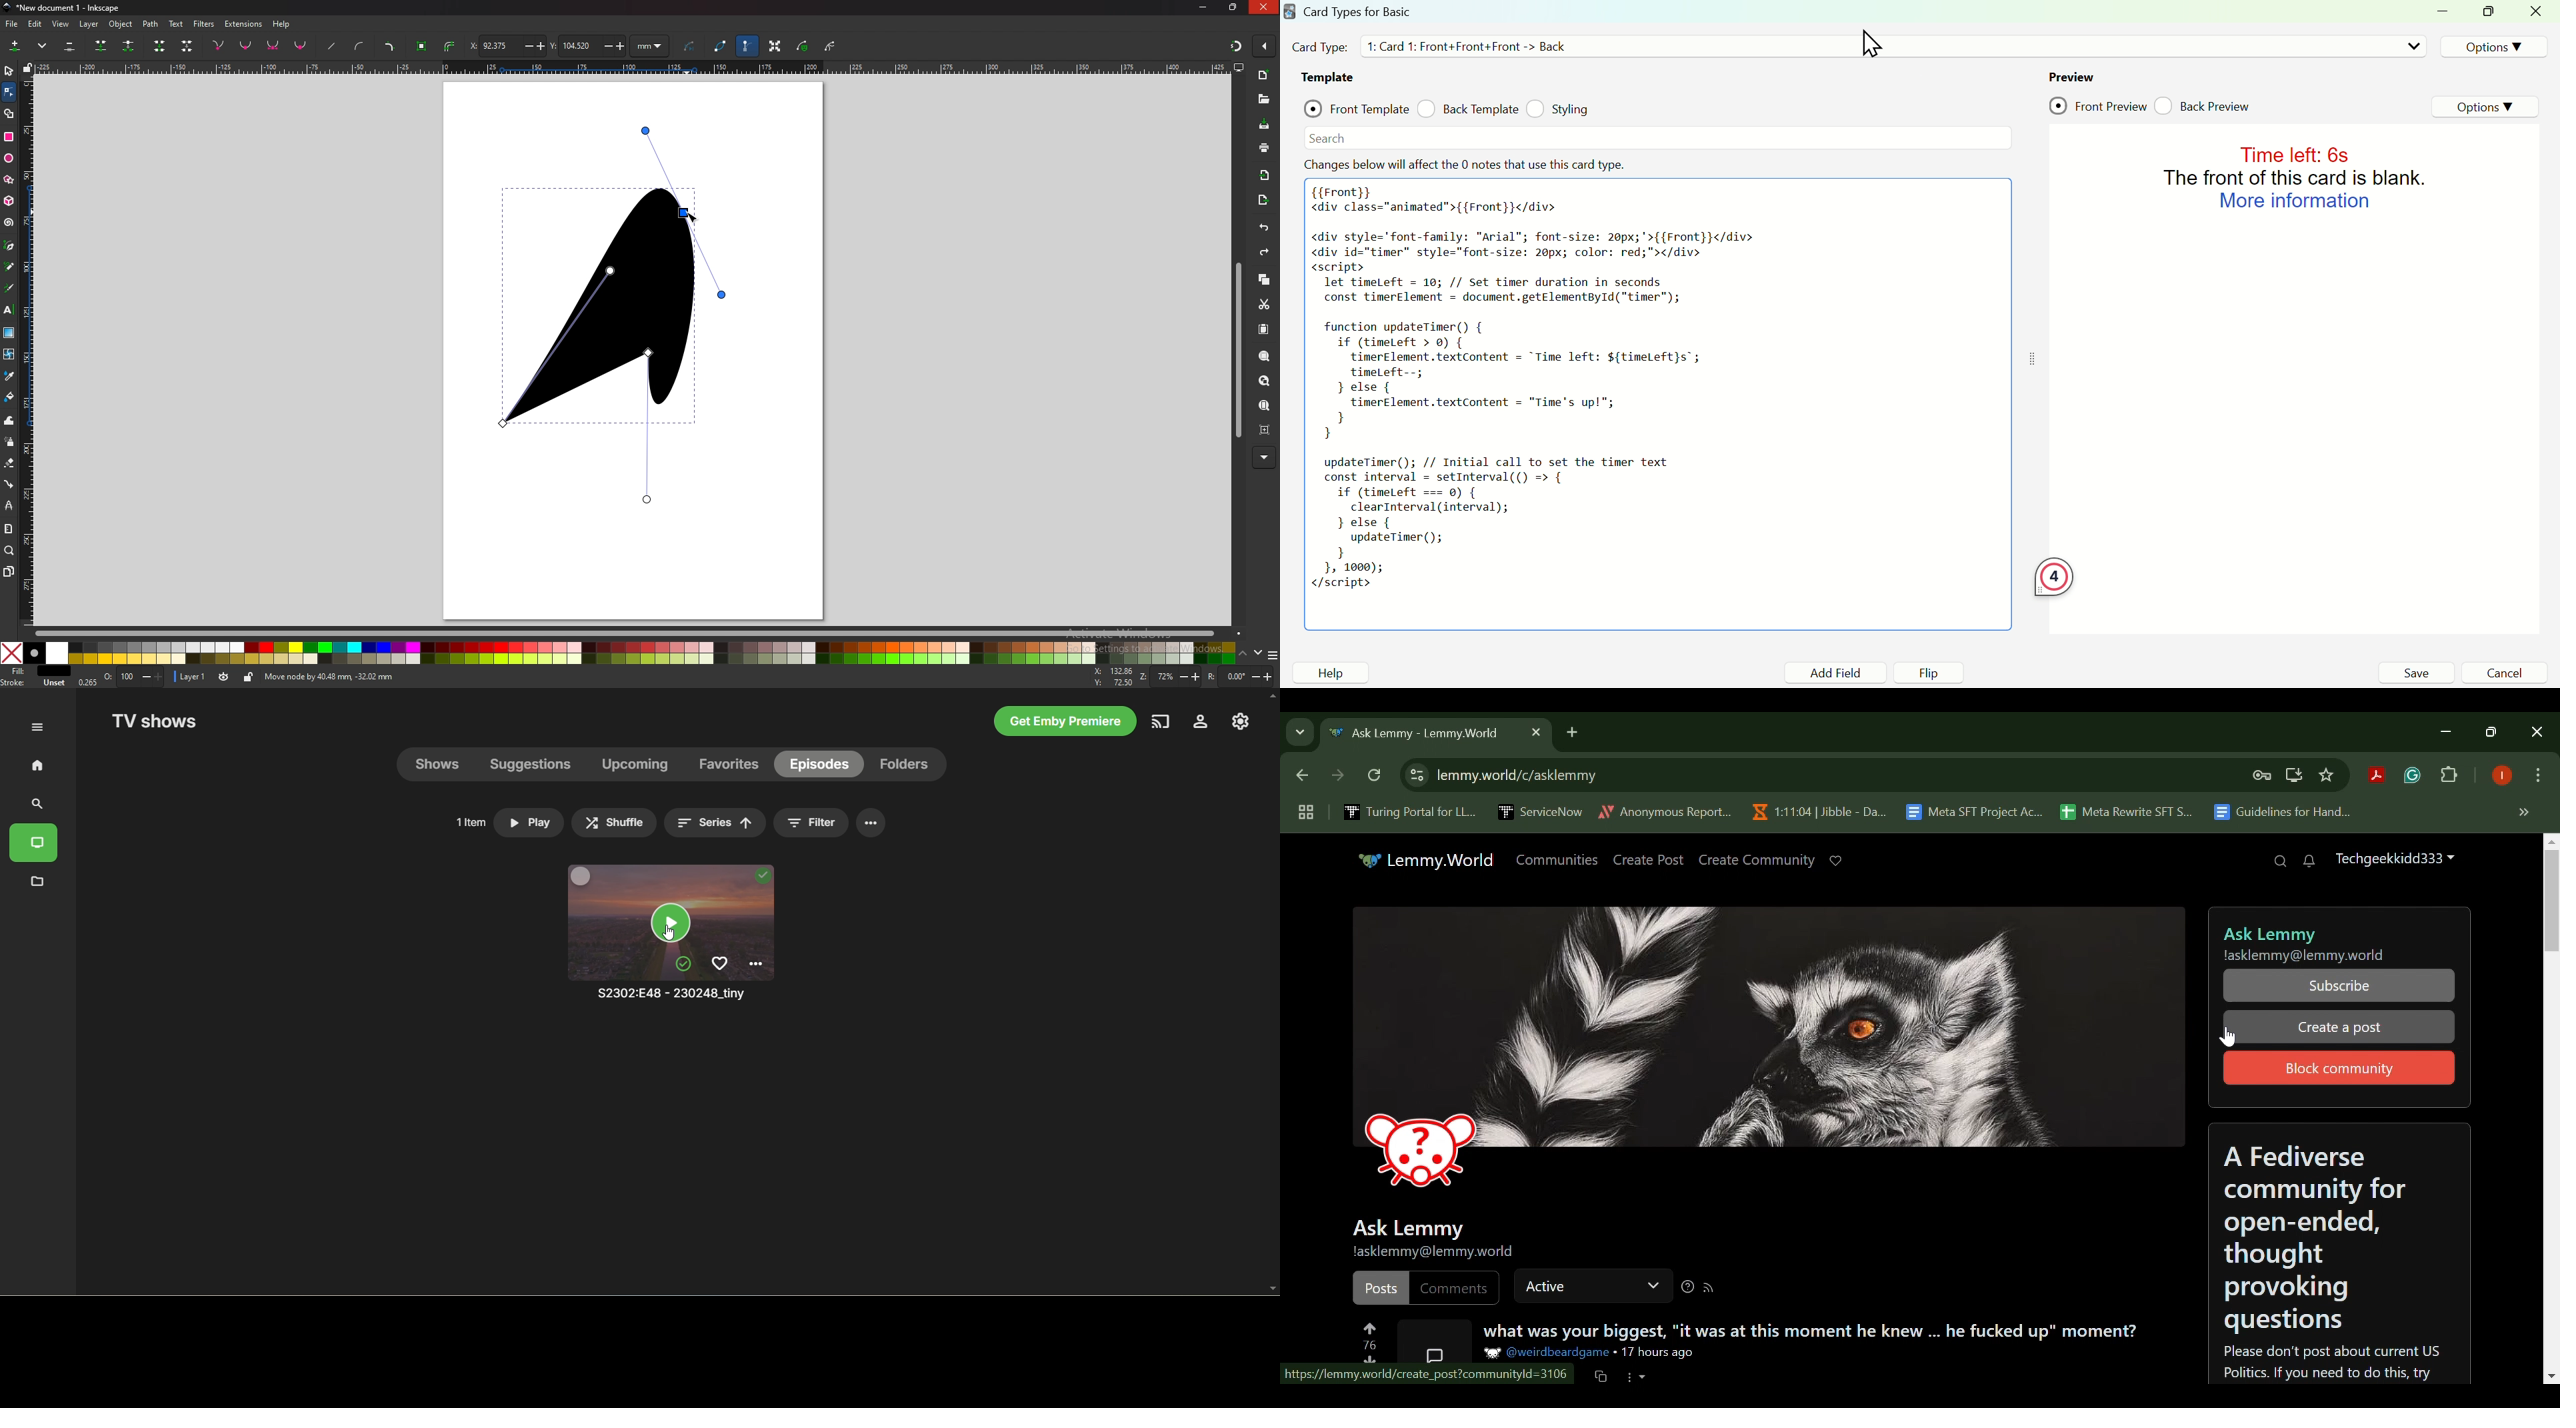 The height and width of the screenshot is (1428, 2576). What do you see at coordinates (2127, 813) in the screenshot?
I see `Meta Rewrite SFT S...` at bounding box center [2127, 813].